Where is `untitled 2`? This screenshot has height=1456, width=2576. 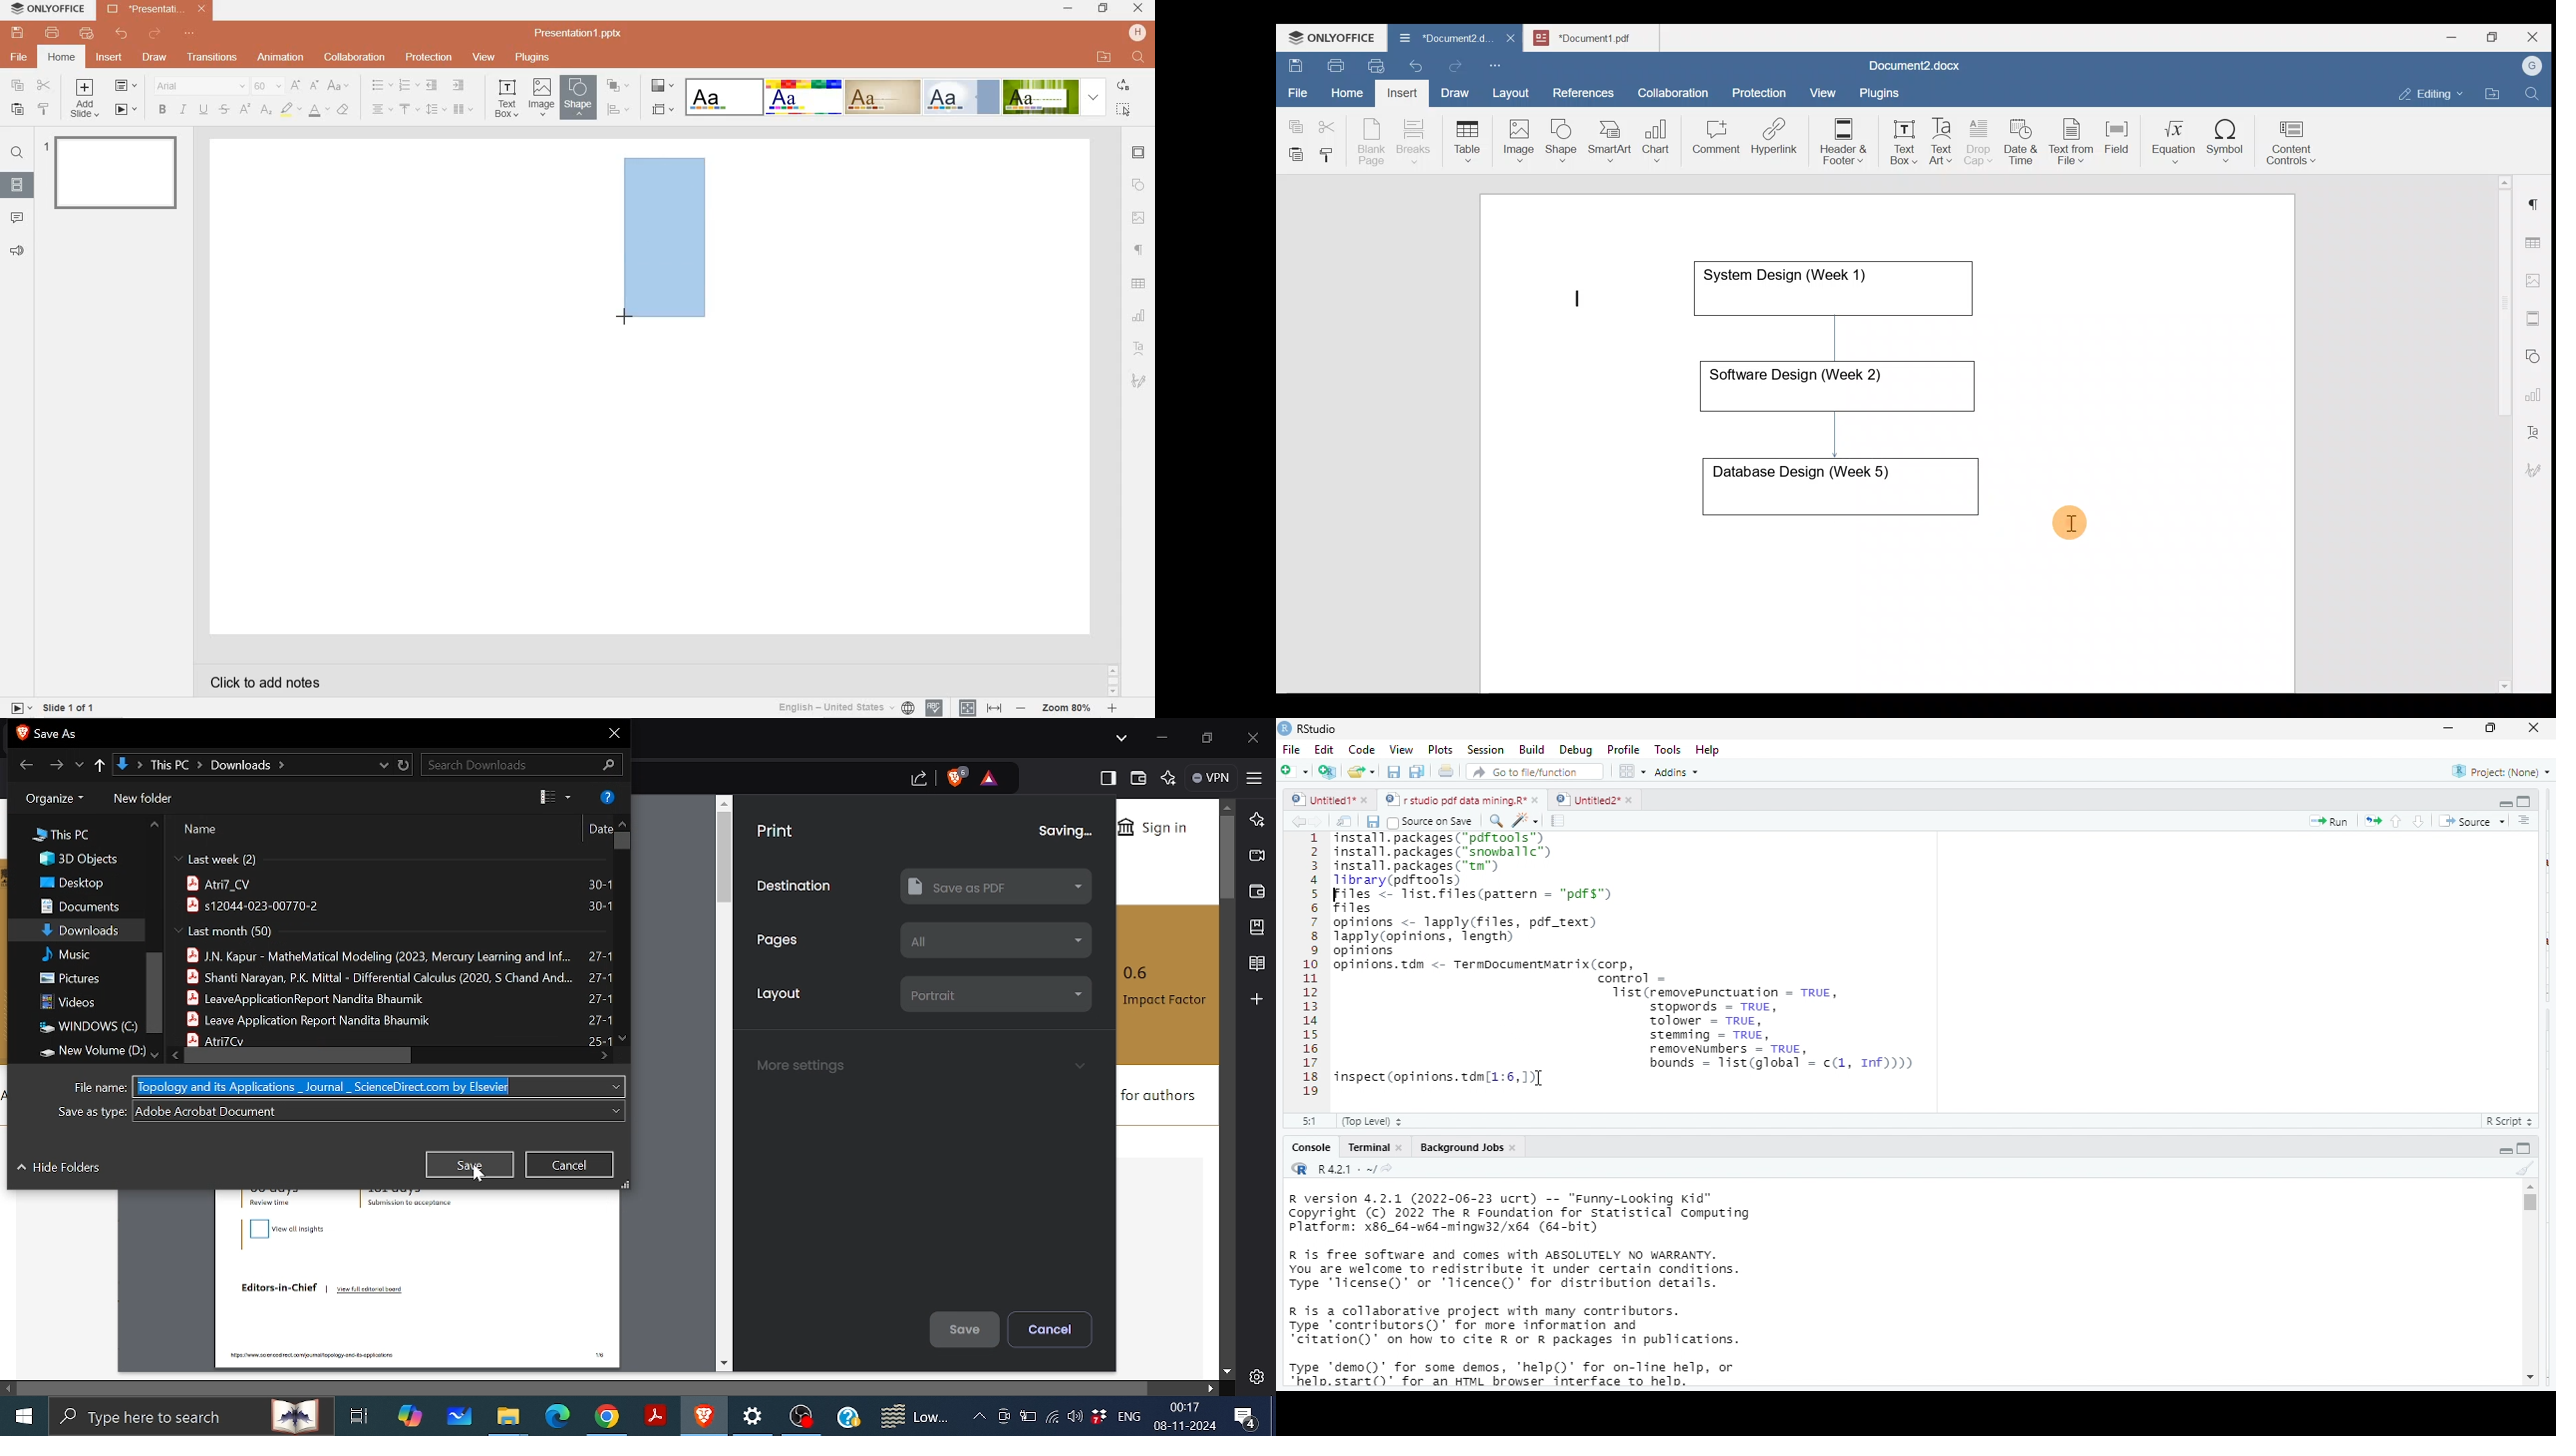 untitled 2 is located at coordinates (1586, 799).